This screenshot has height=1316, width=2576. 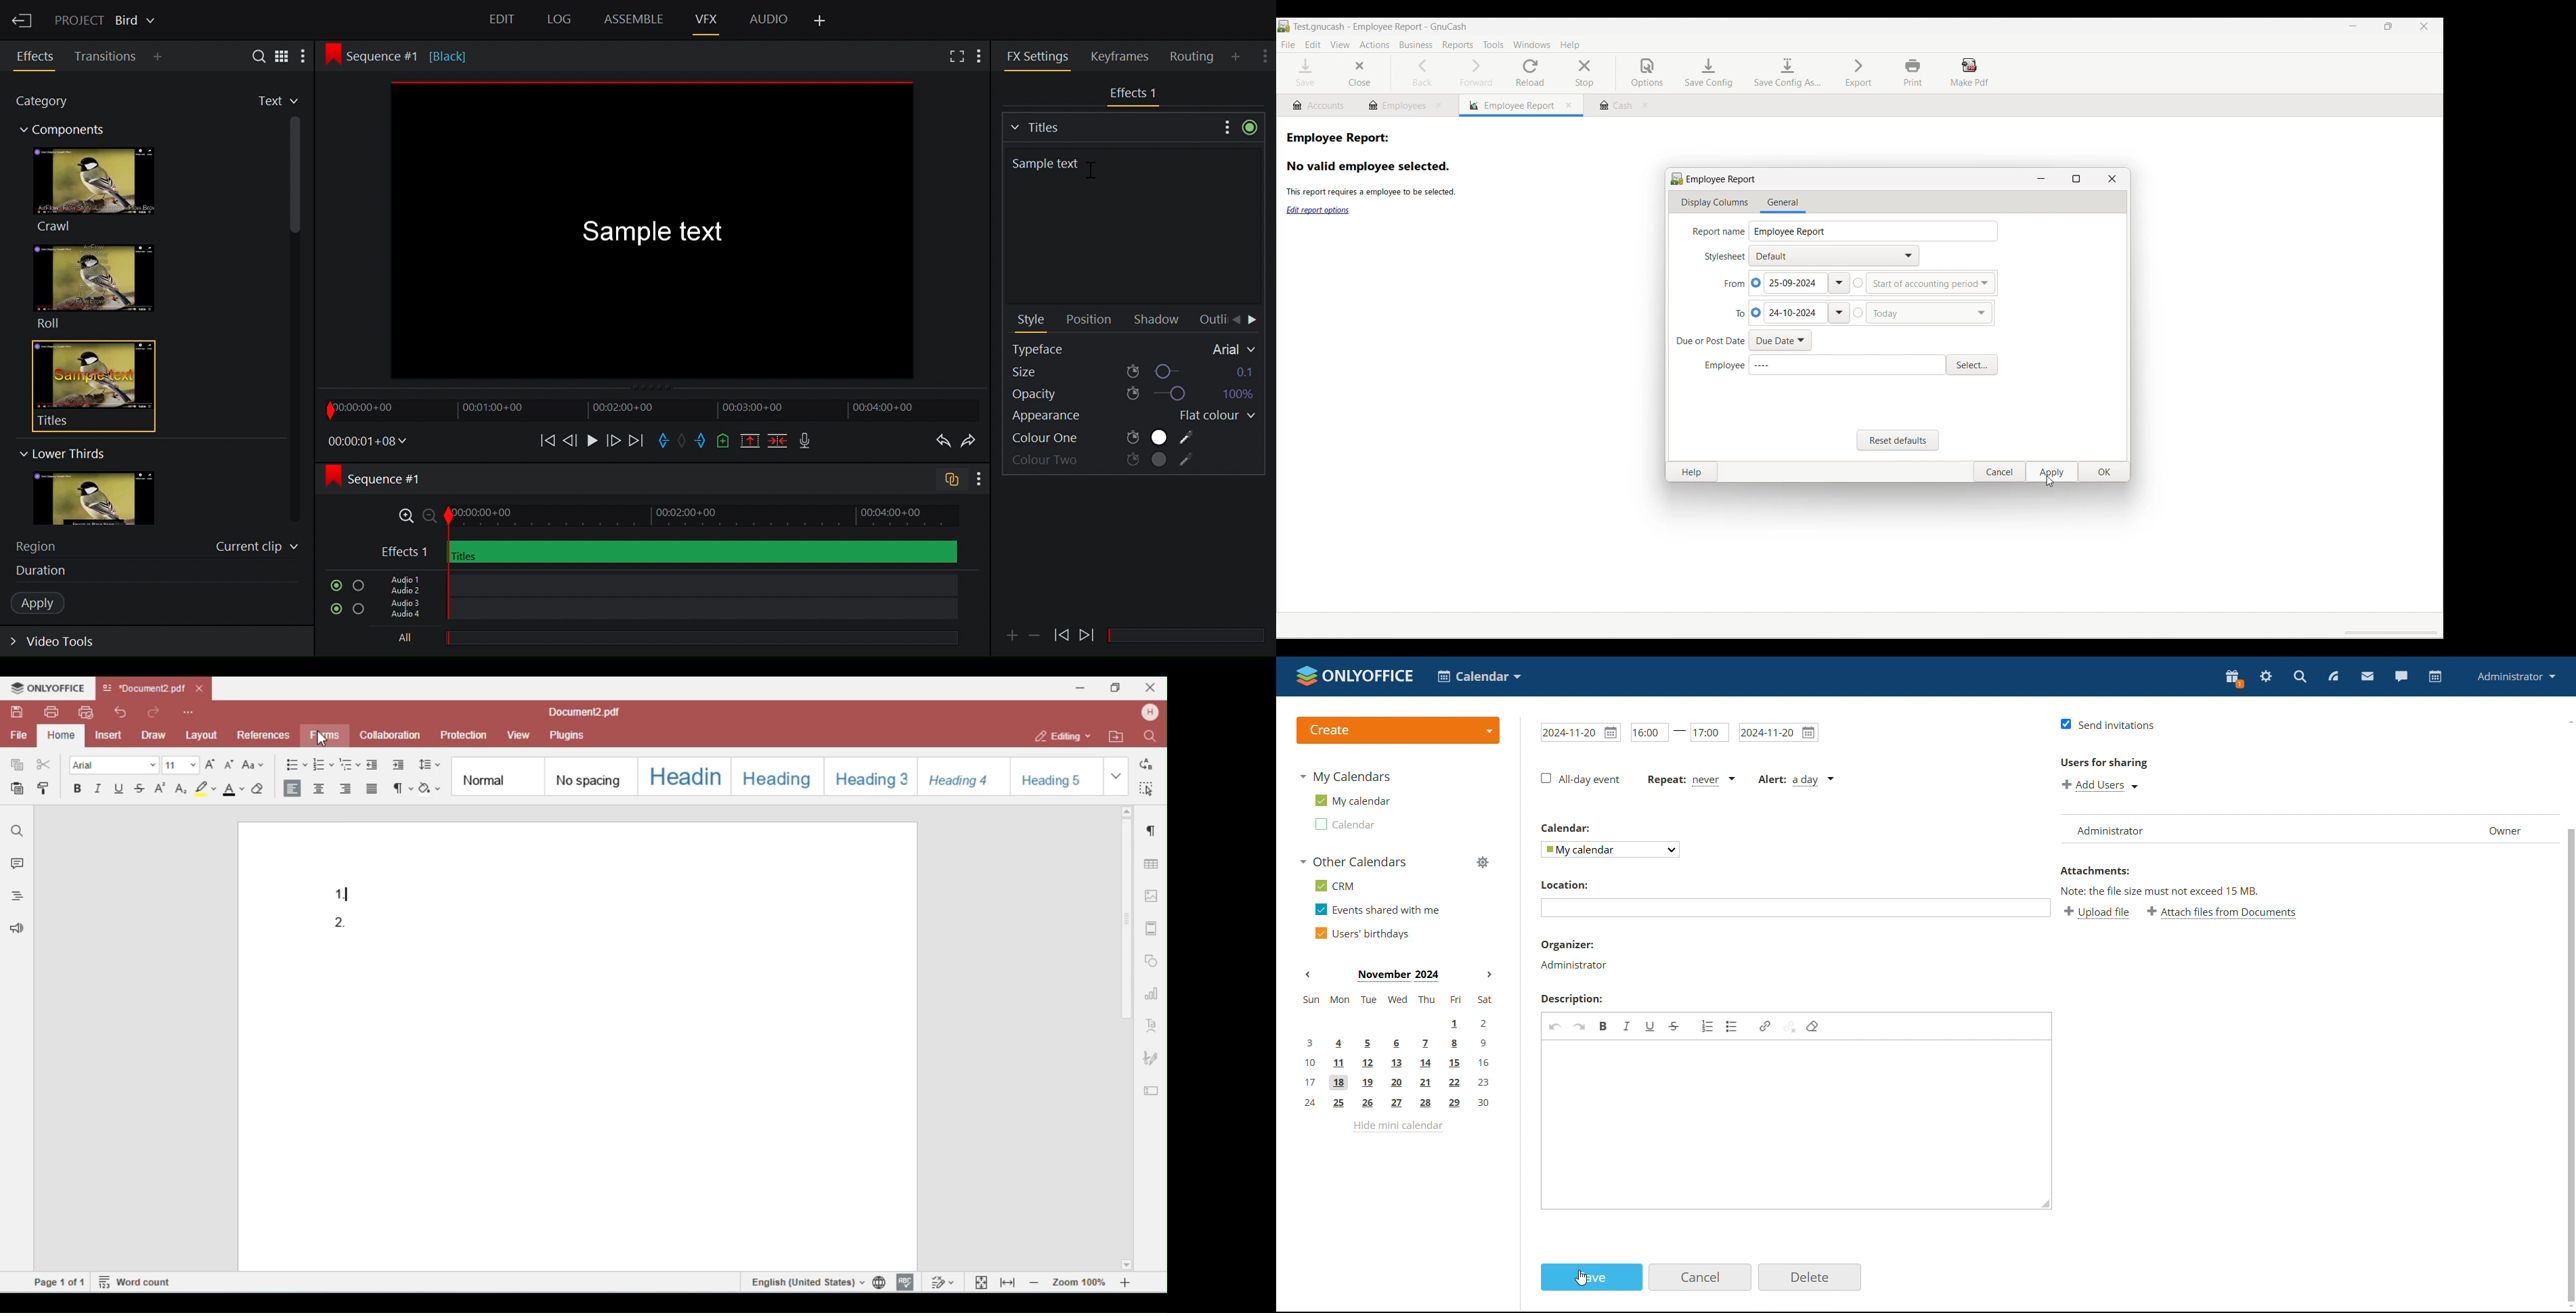 I want to click on Audio Track 3, Audio Track 4, so click(x=667, y=612).